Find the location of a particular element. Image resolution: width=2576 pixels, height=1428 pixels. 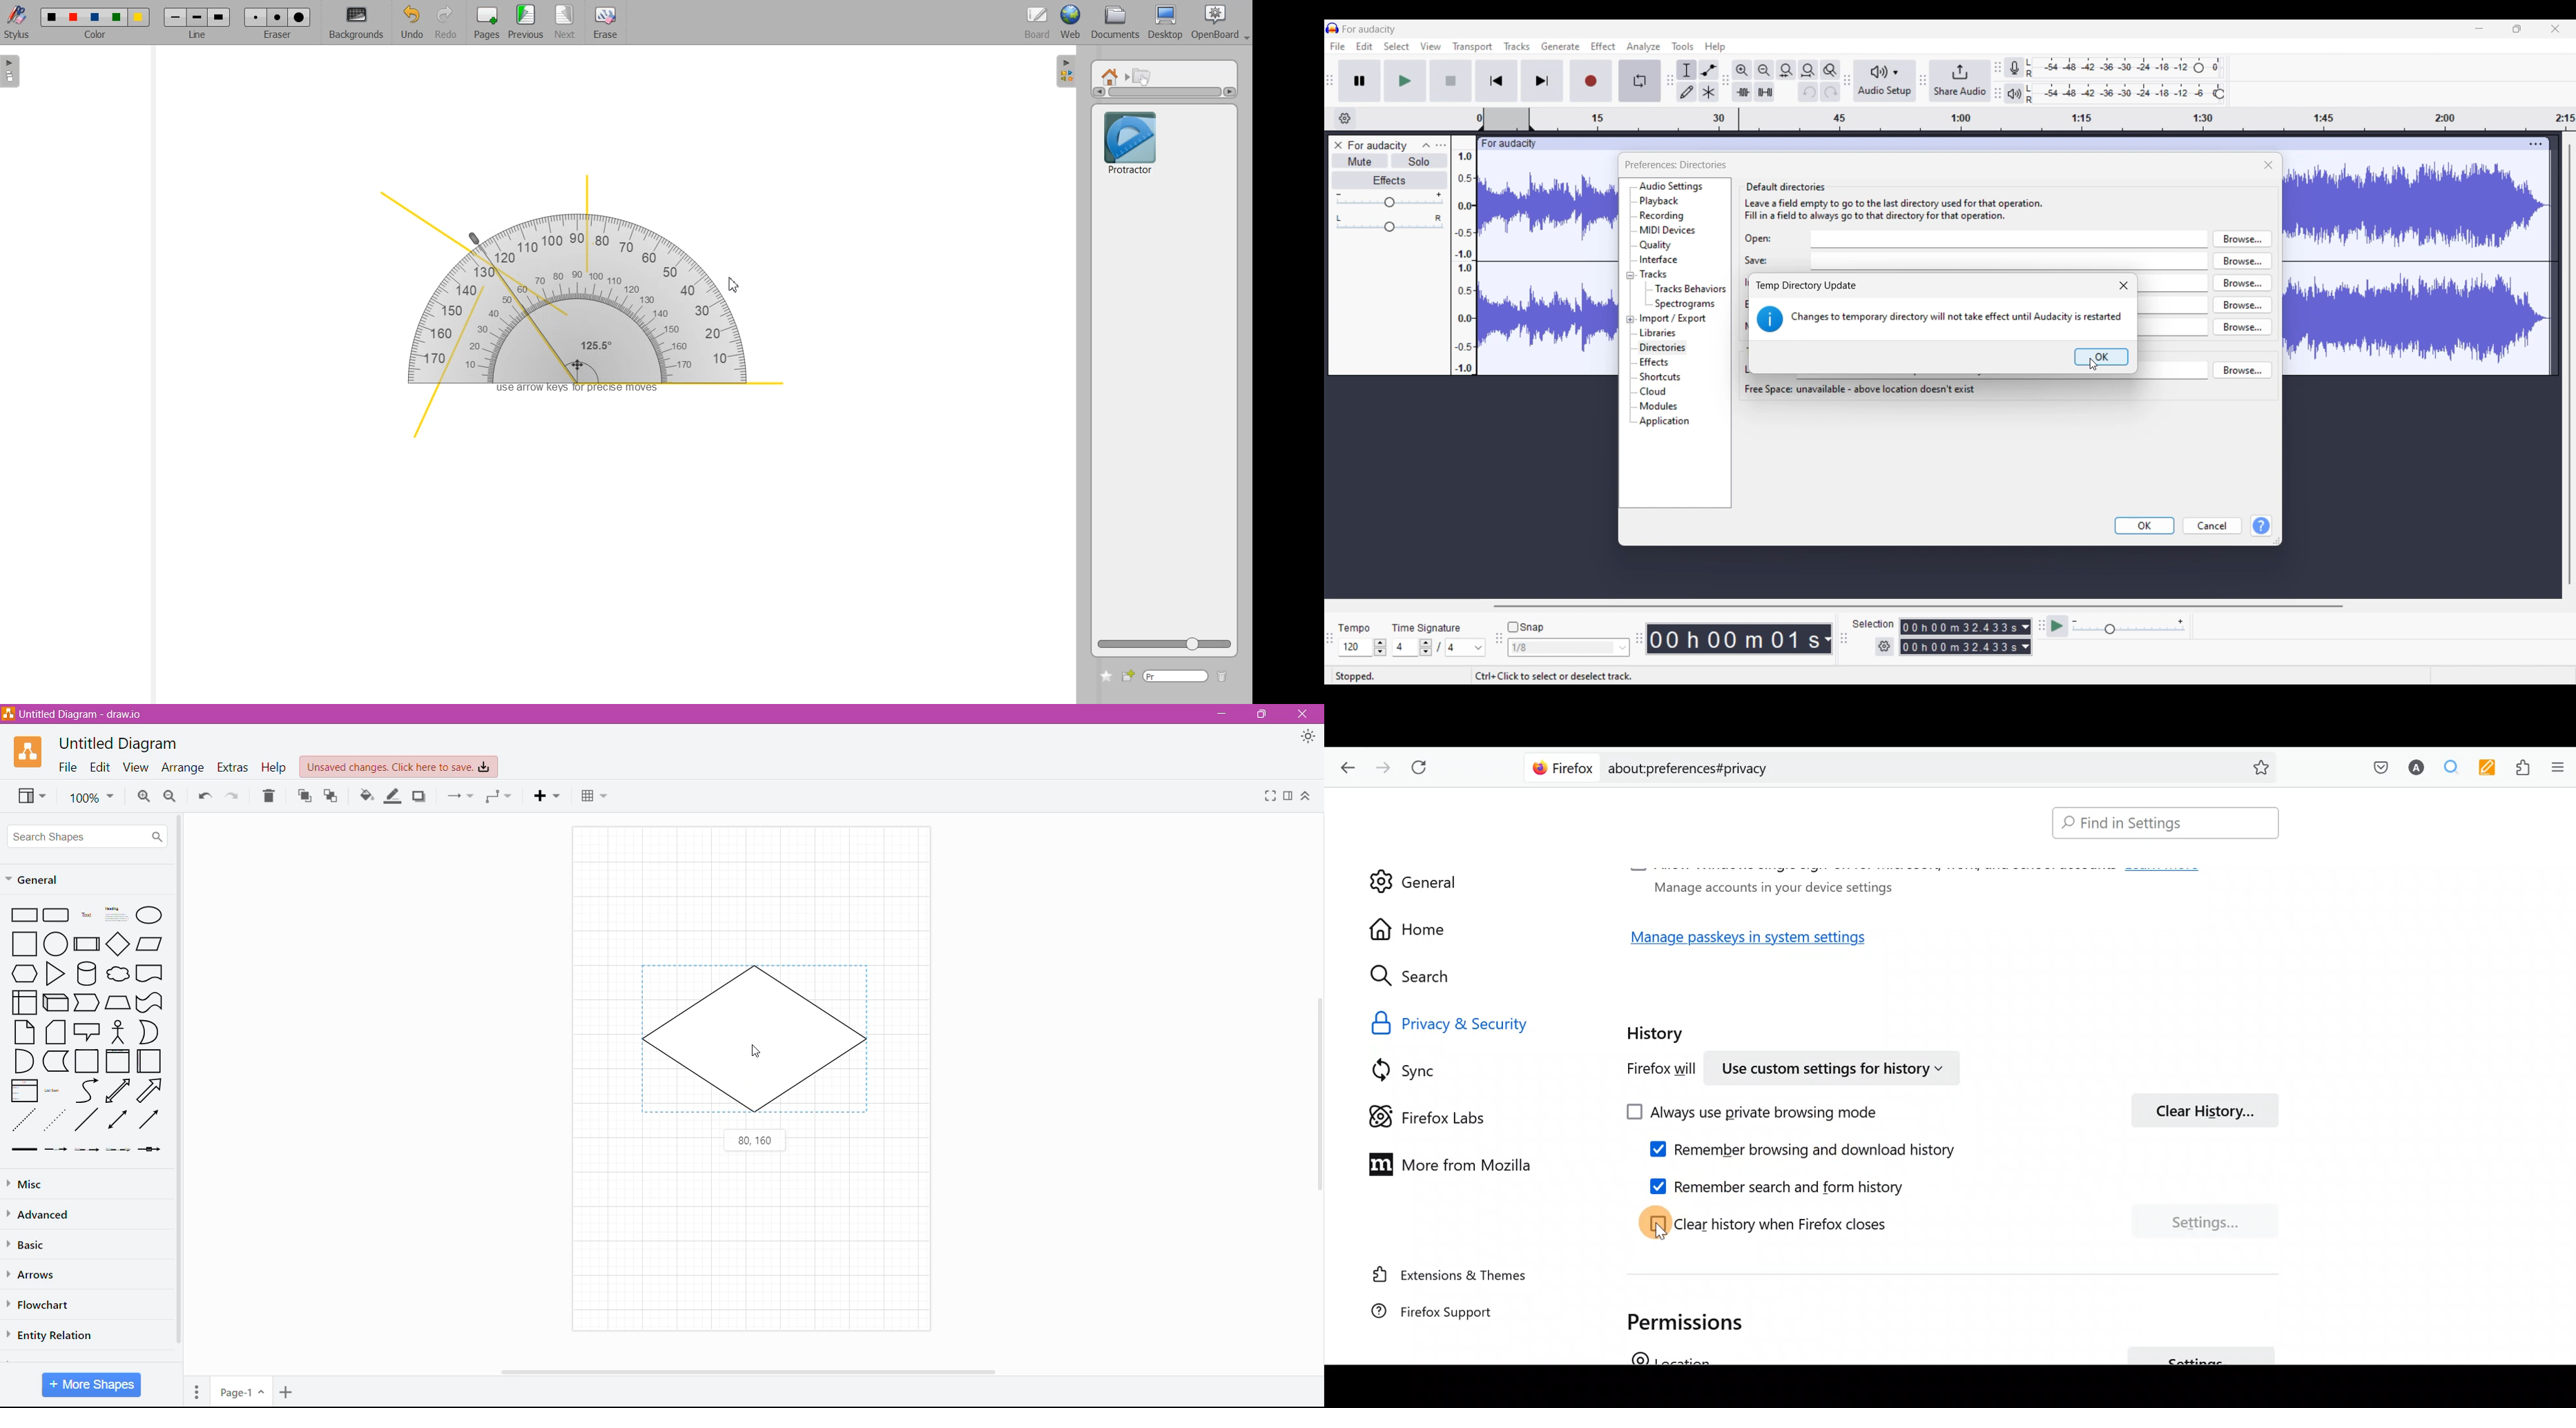

Redo is located at coordinates (234, 796).